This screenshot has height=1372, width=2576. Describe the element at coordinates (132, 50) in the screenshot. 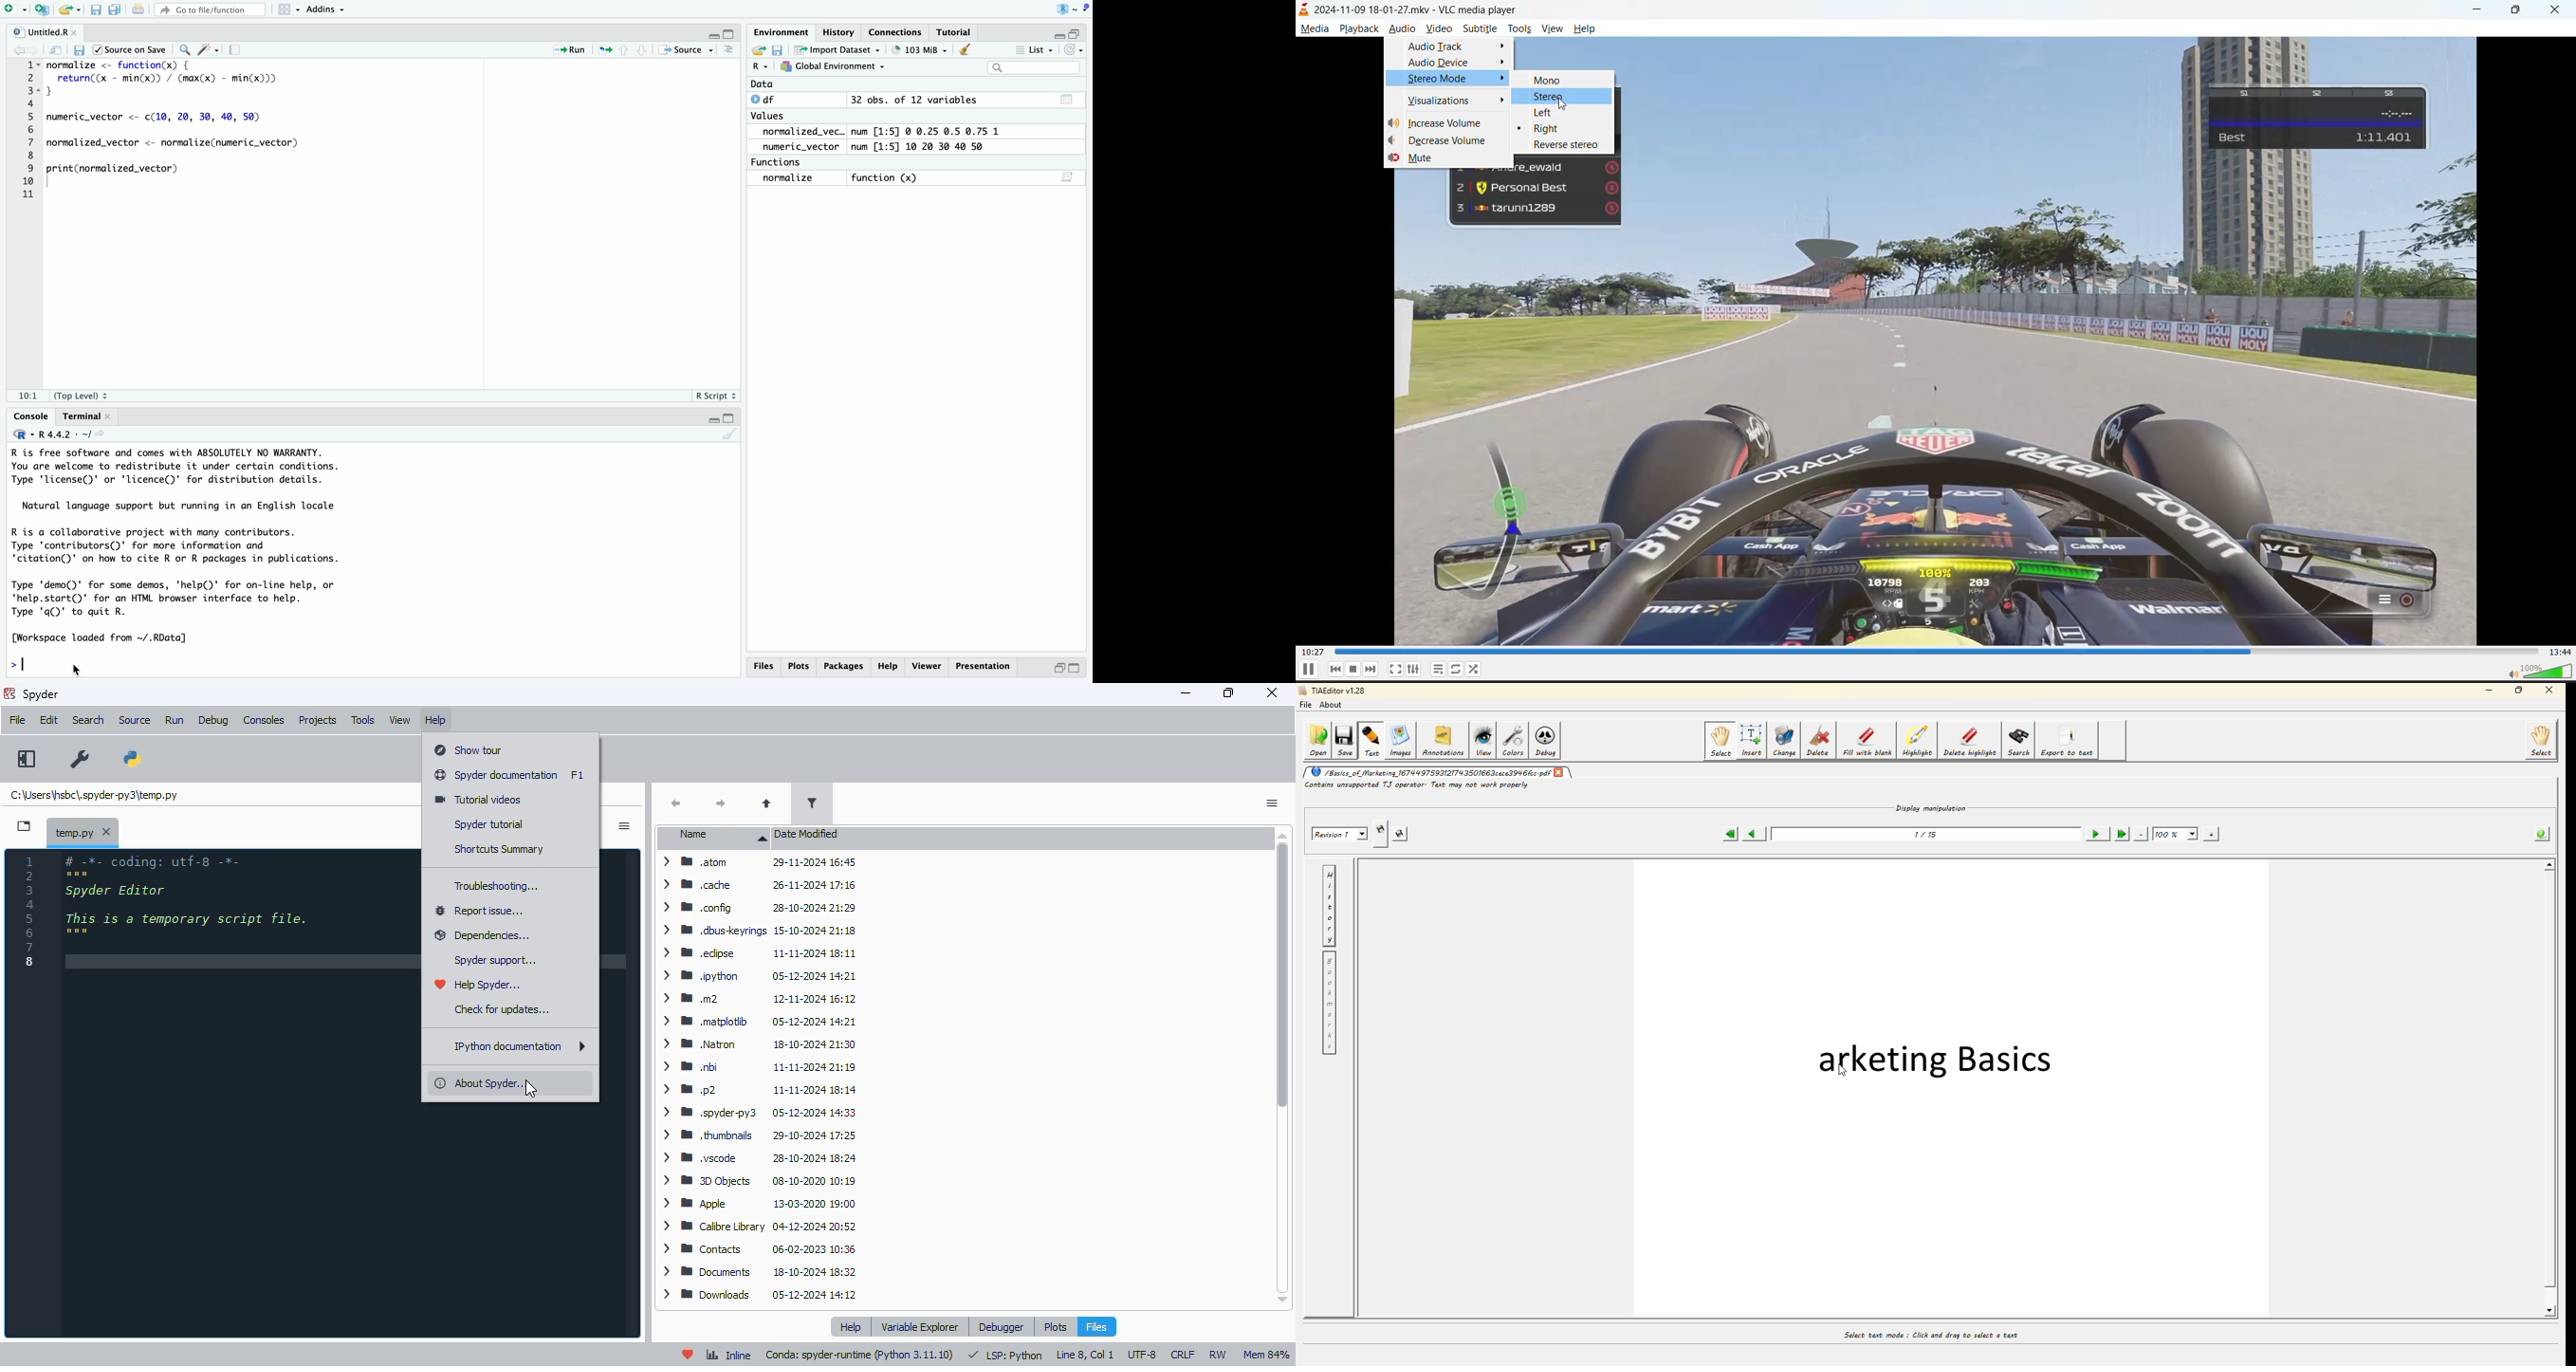

I see `Source on Save` at that location.